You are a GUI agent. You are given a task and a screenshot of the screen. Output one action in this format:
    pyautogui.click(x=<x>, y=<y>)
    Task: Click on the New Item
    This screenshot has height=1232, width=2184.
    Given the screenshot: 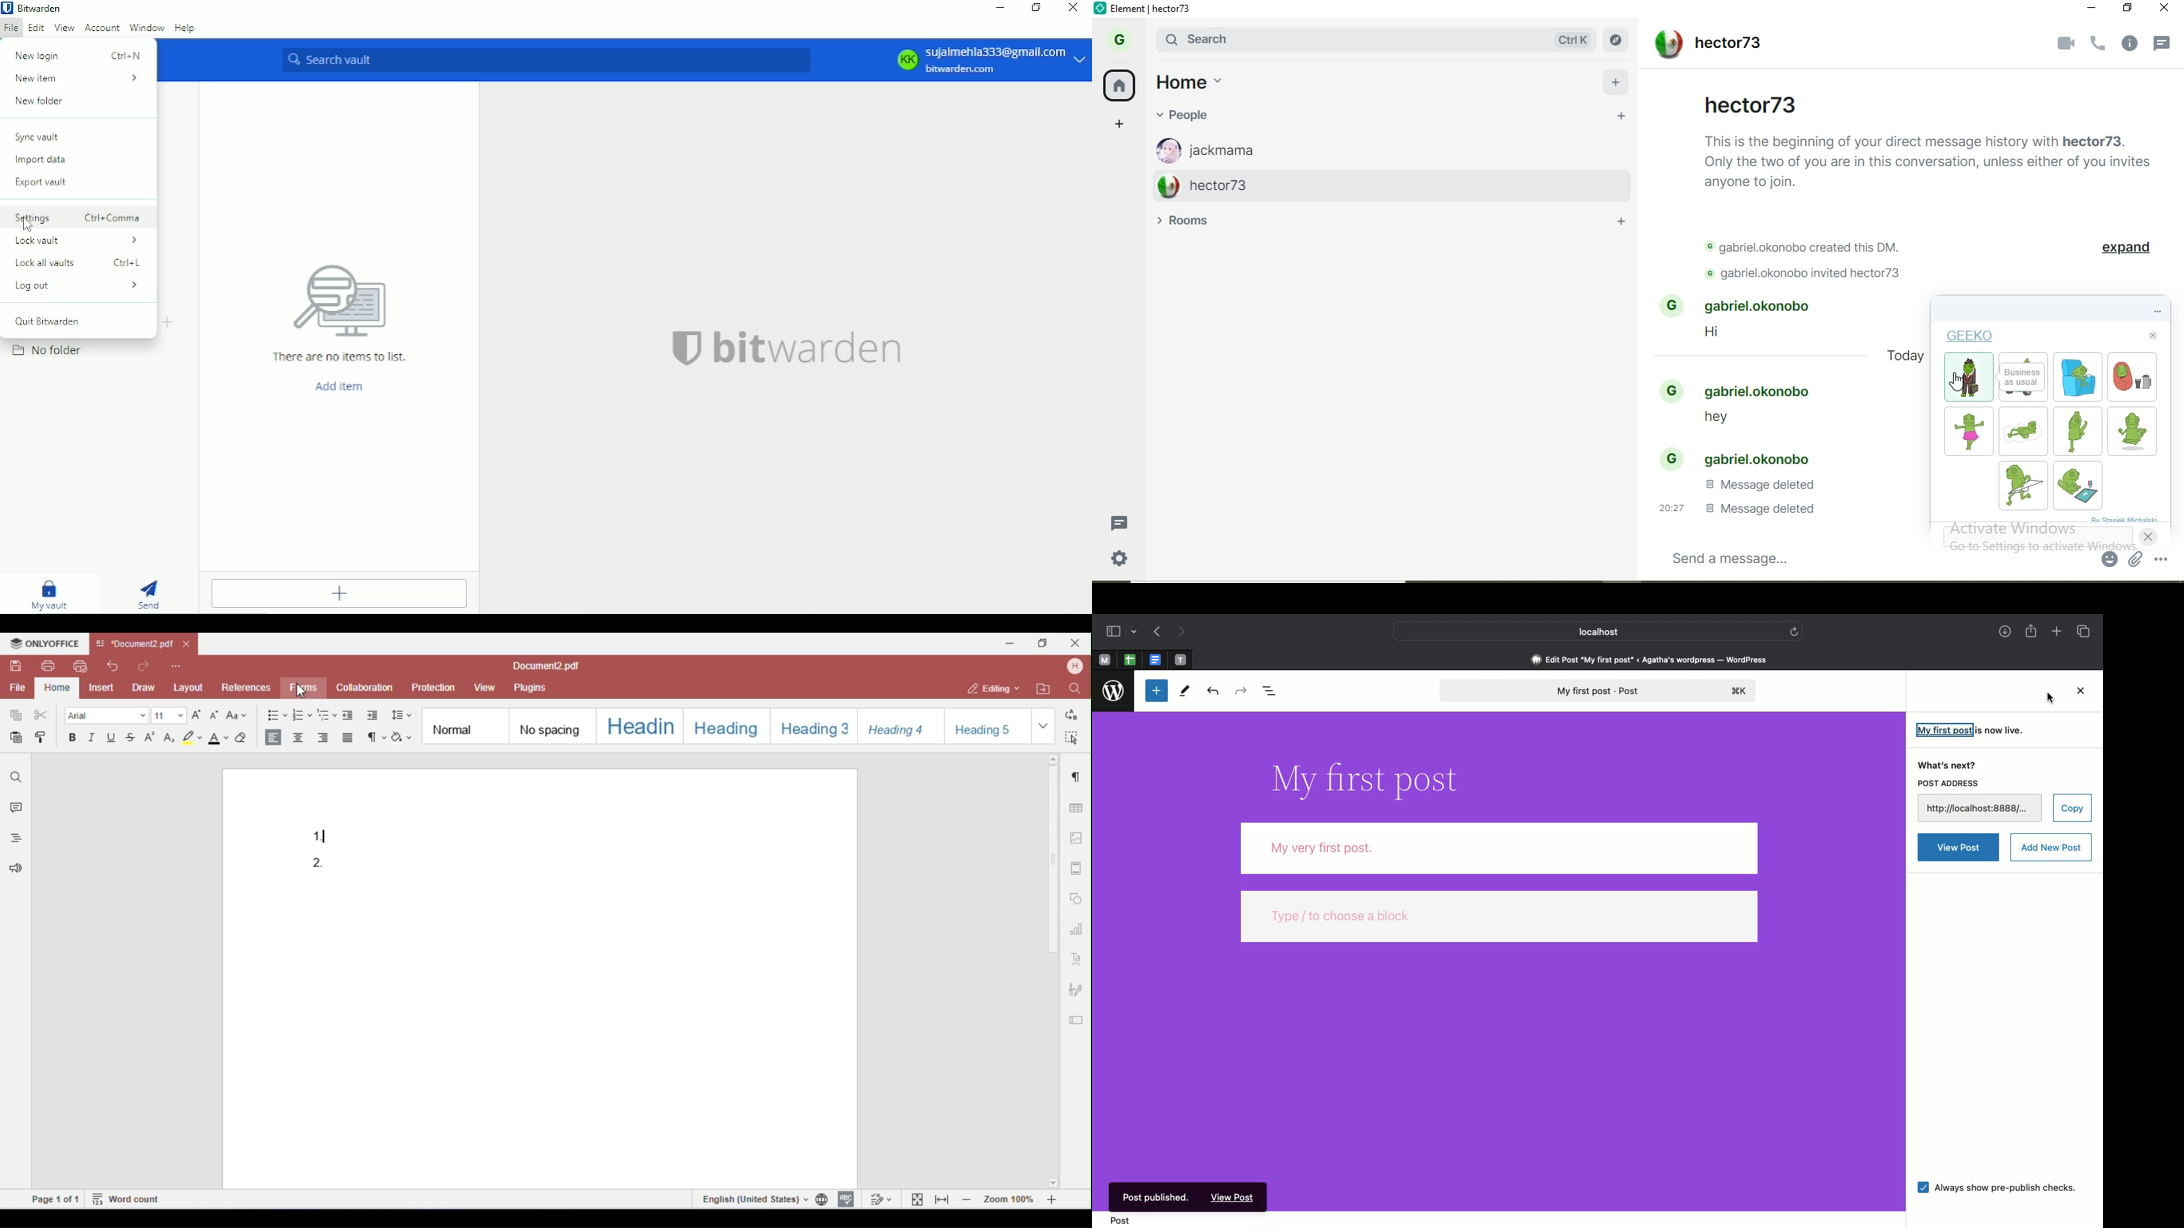 What is the action you would take?
    pyautogui.click(x=79, y=78)
    